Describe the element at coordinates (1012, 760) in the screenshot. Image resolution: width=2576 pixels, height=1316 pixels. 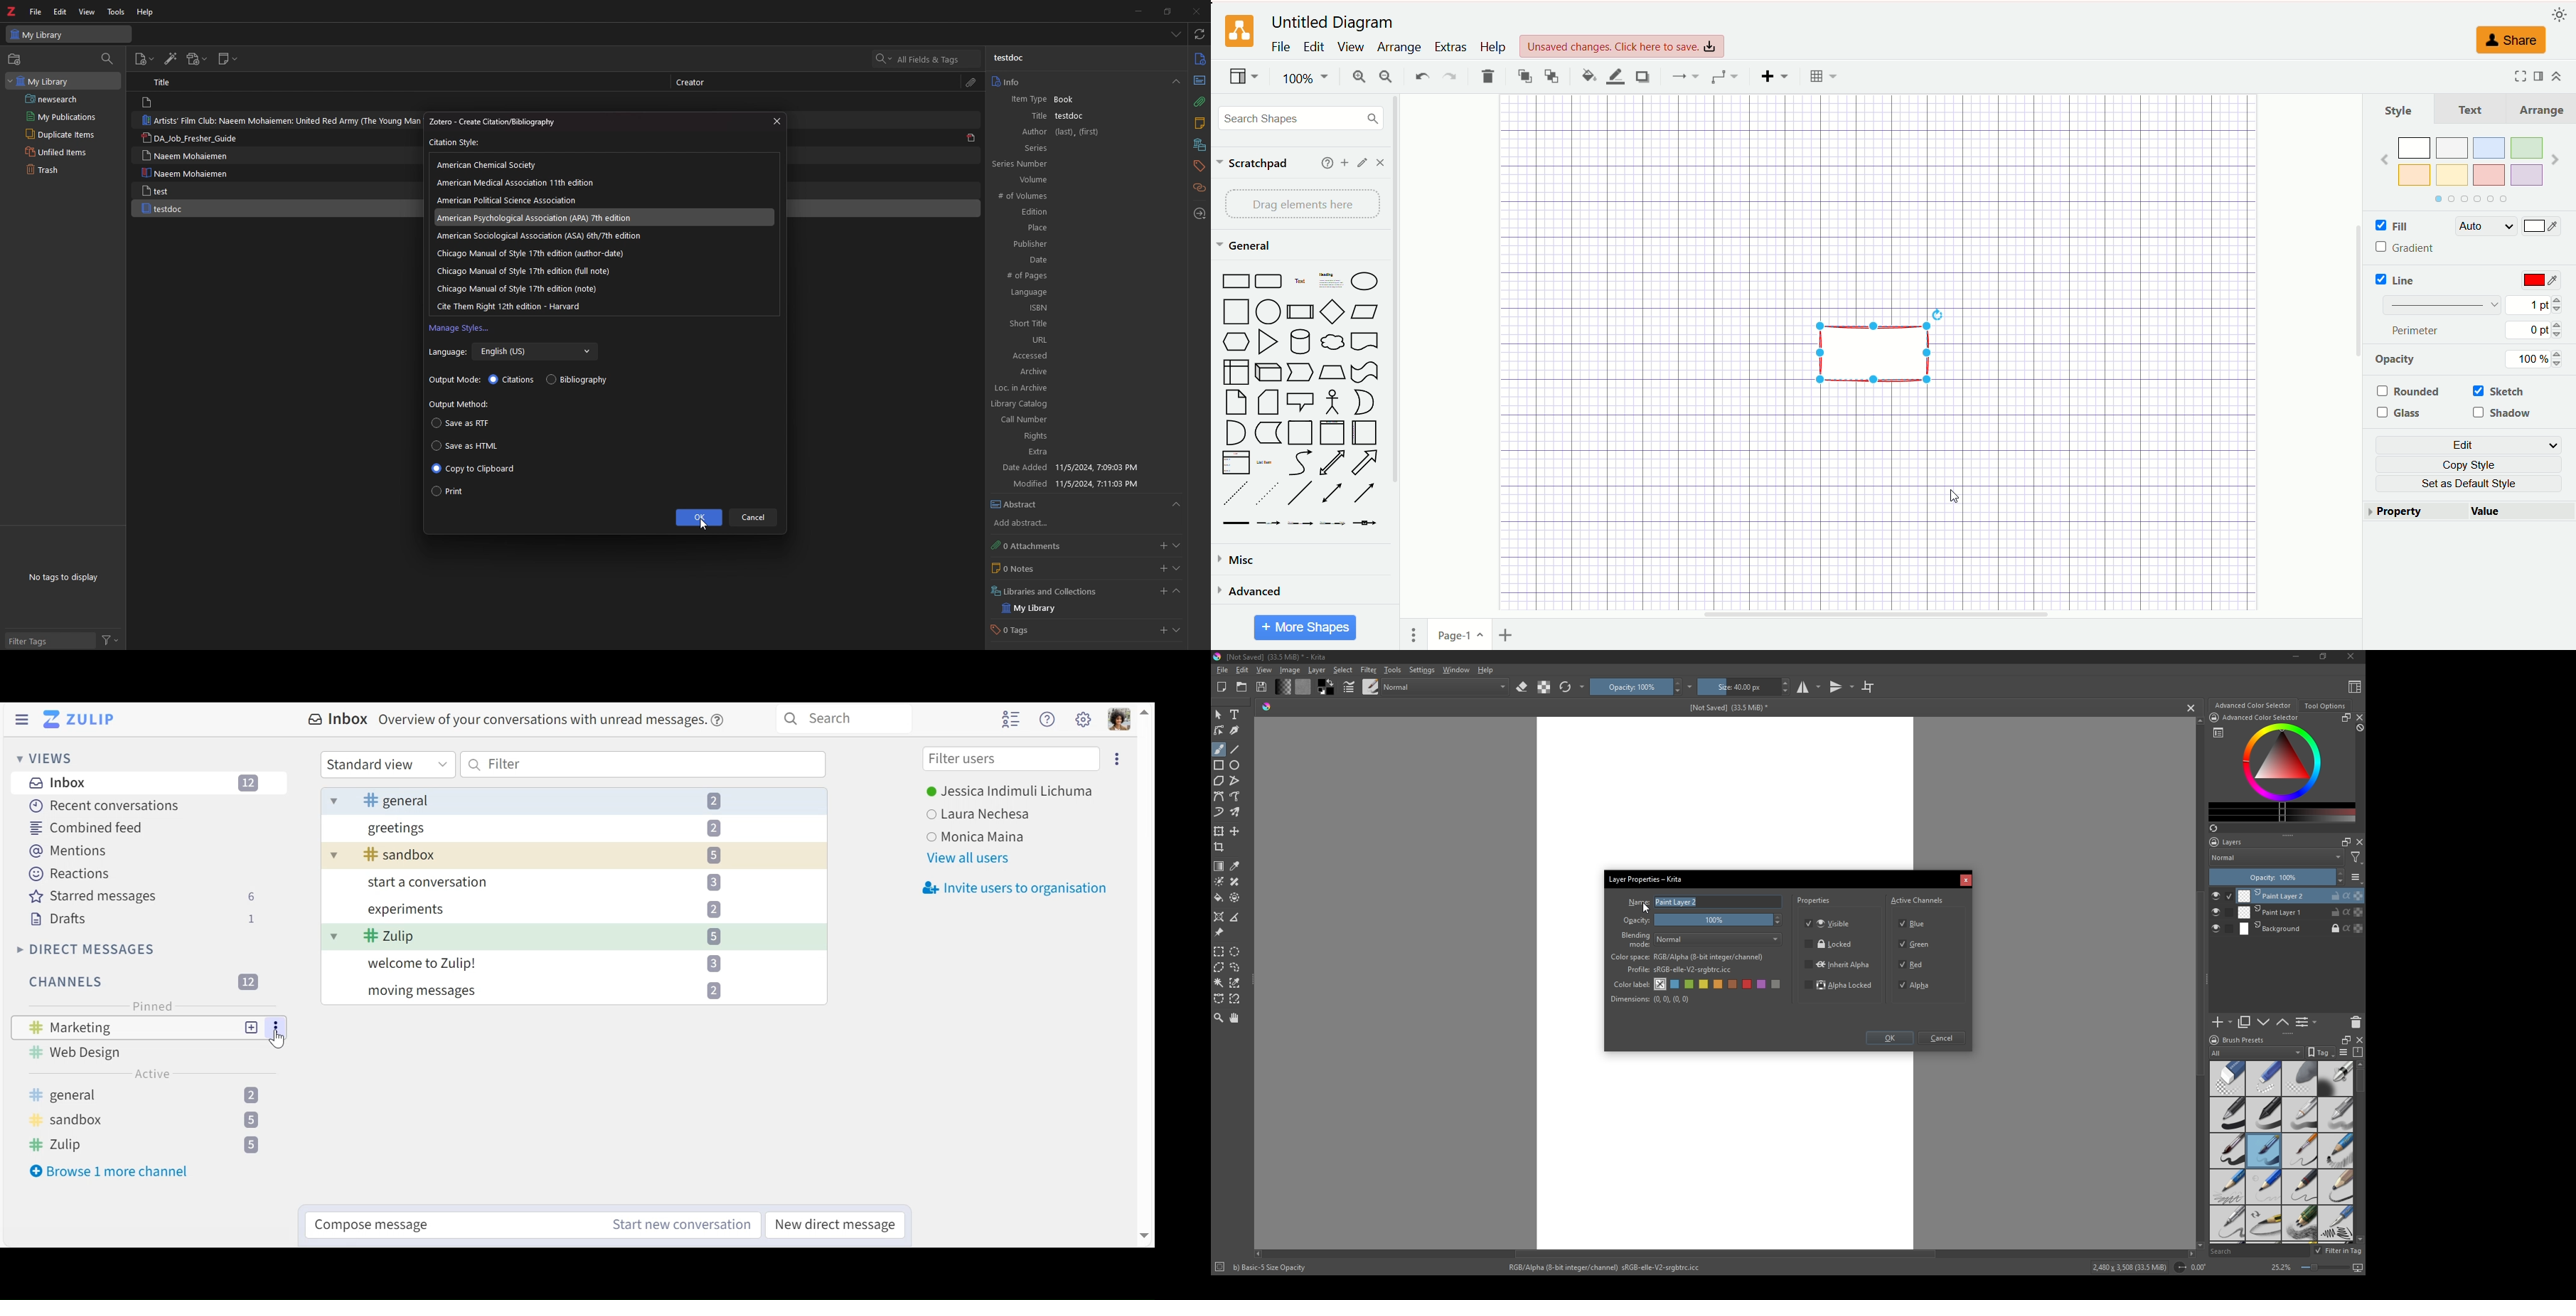
I see `Filter users` at that location.